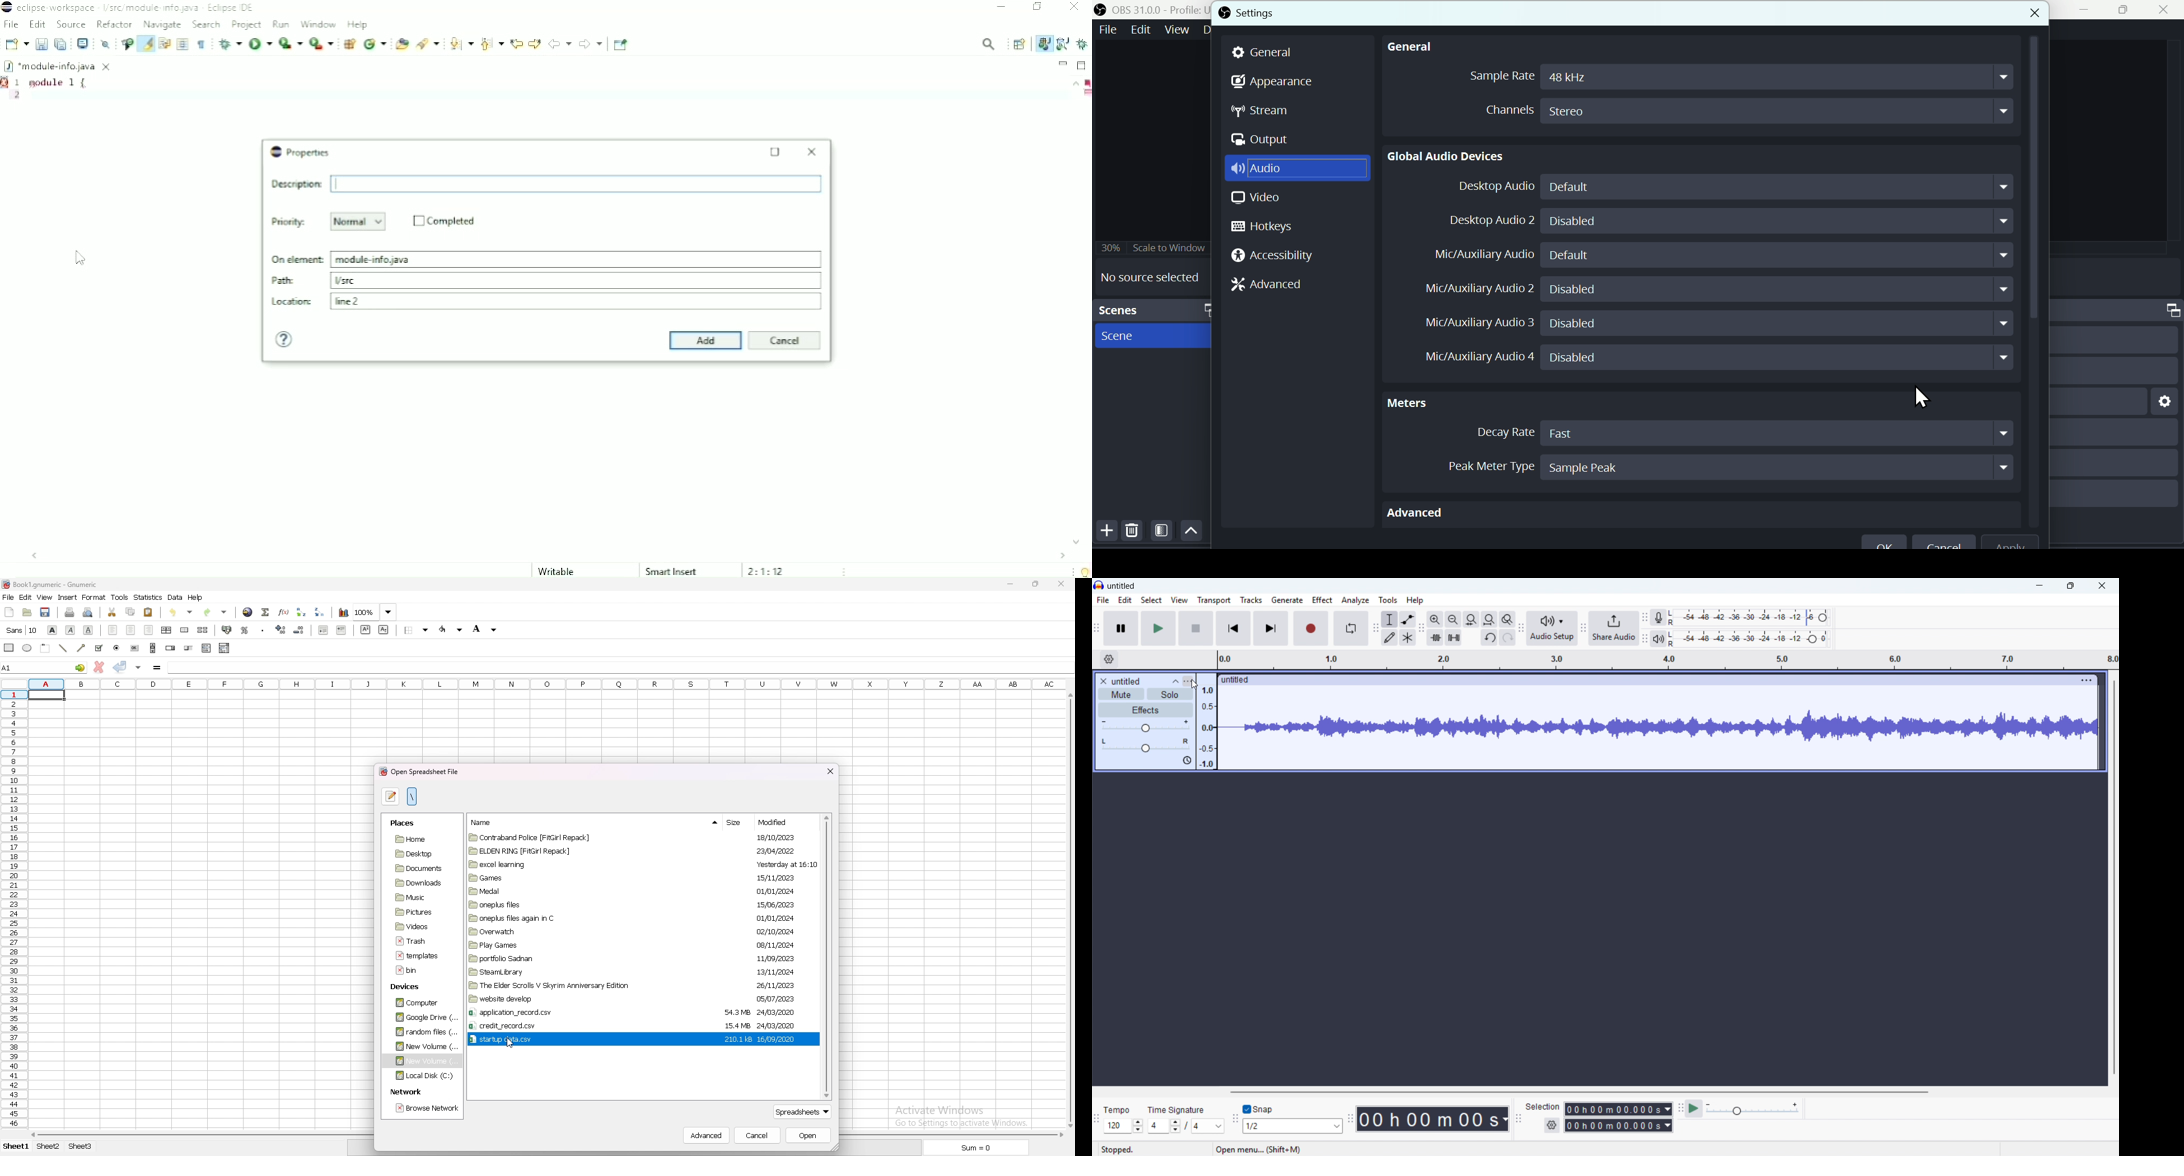  Describe the element at coordinates (167, 630) in the screenshot. I see `centre horizontally` at that location.